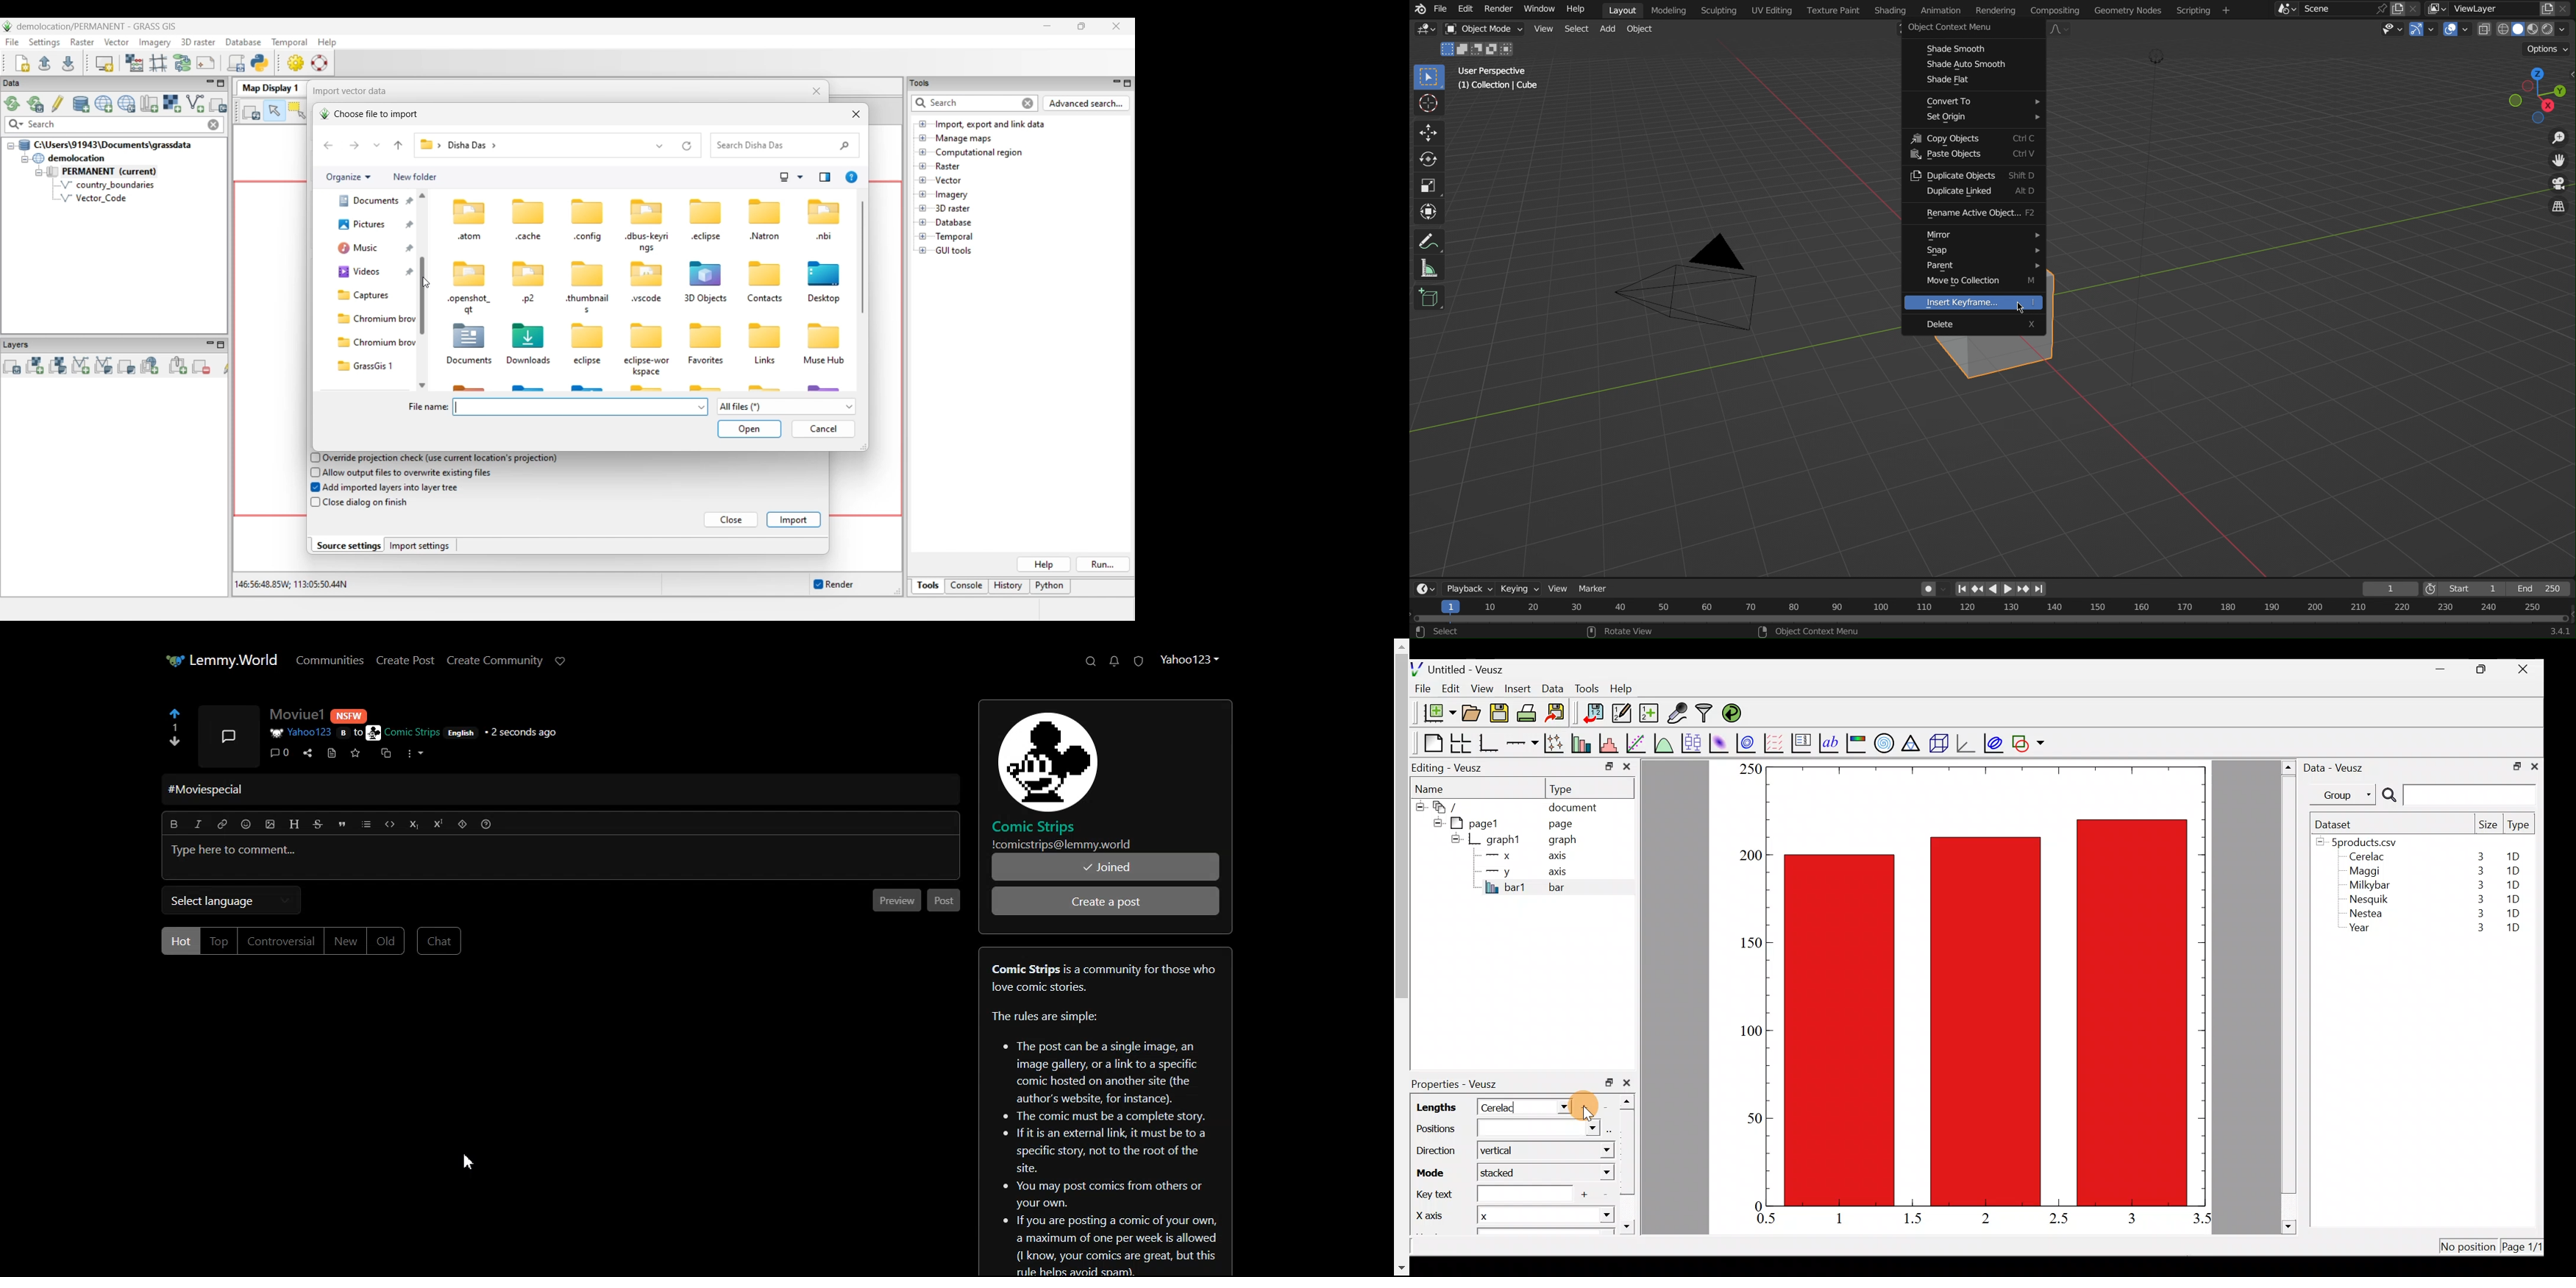  I want to click on minimize, so click(1608, 766).